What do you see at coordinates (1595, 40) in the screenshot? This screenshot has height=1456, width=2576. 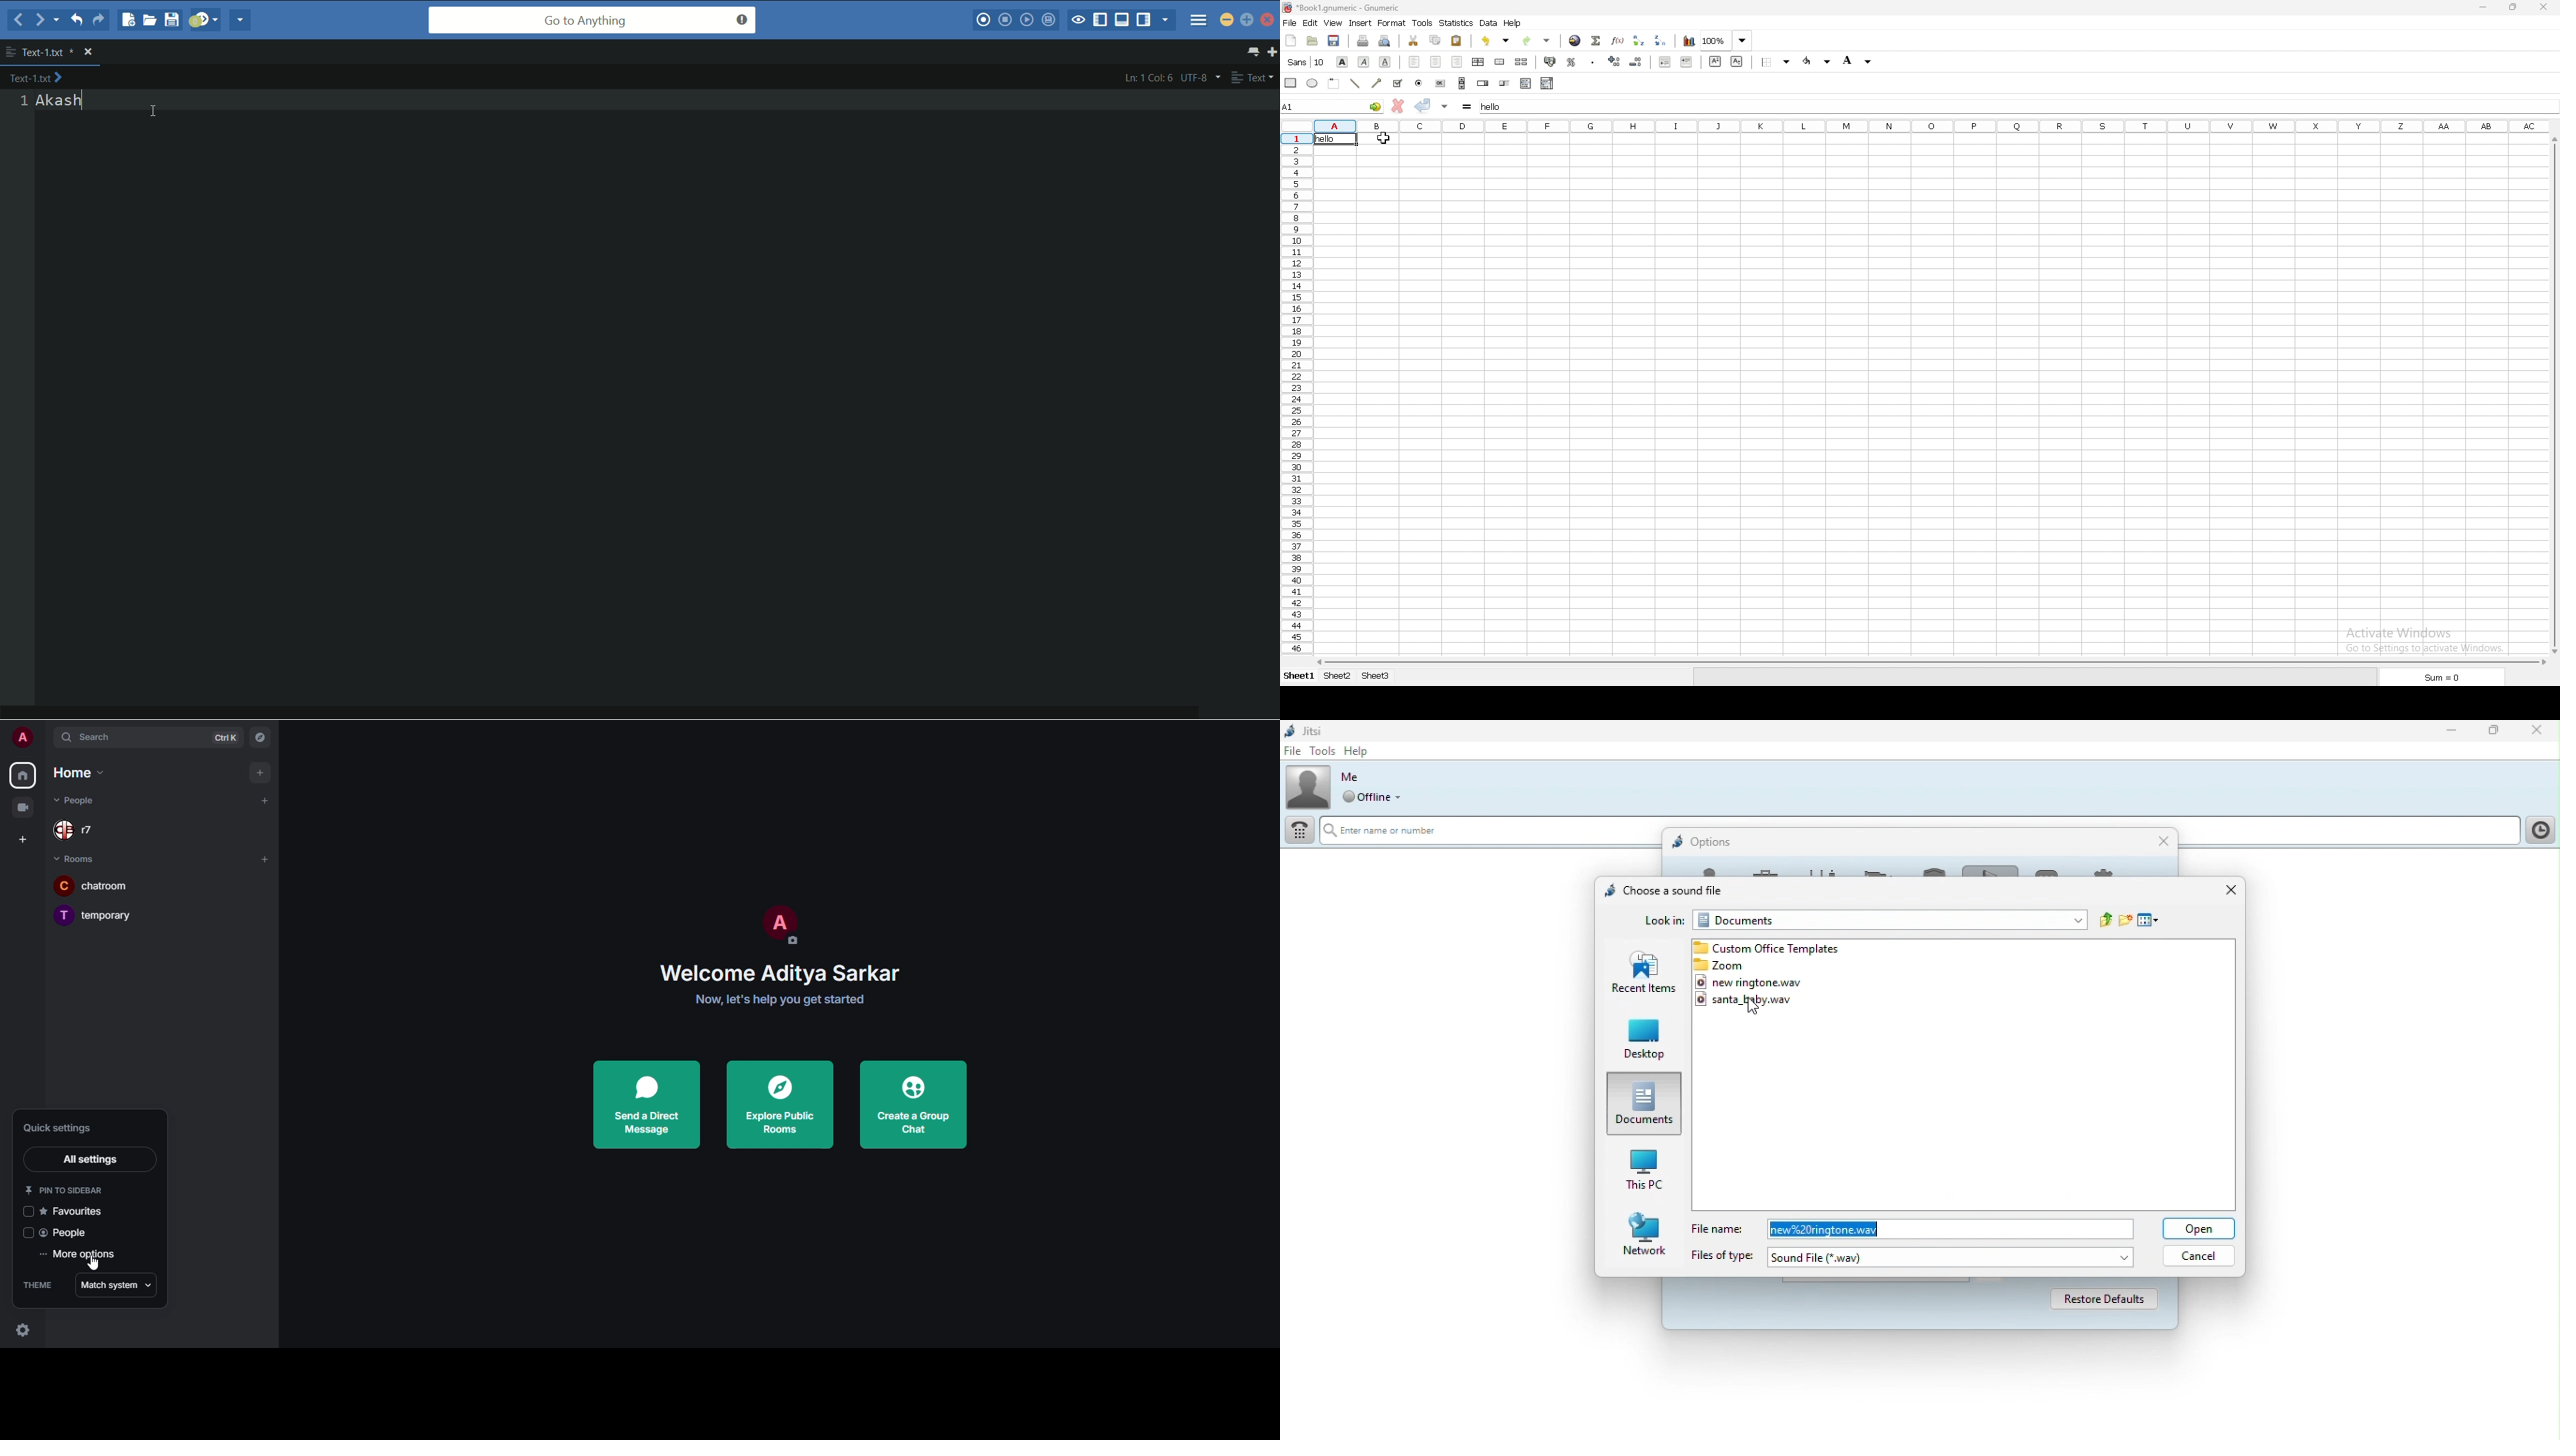 I see `sum` at bounding box center [1595, 40].